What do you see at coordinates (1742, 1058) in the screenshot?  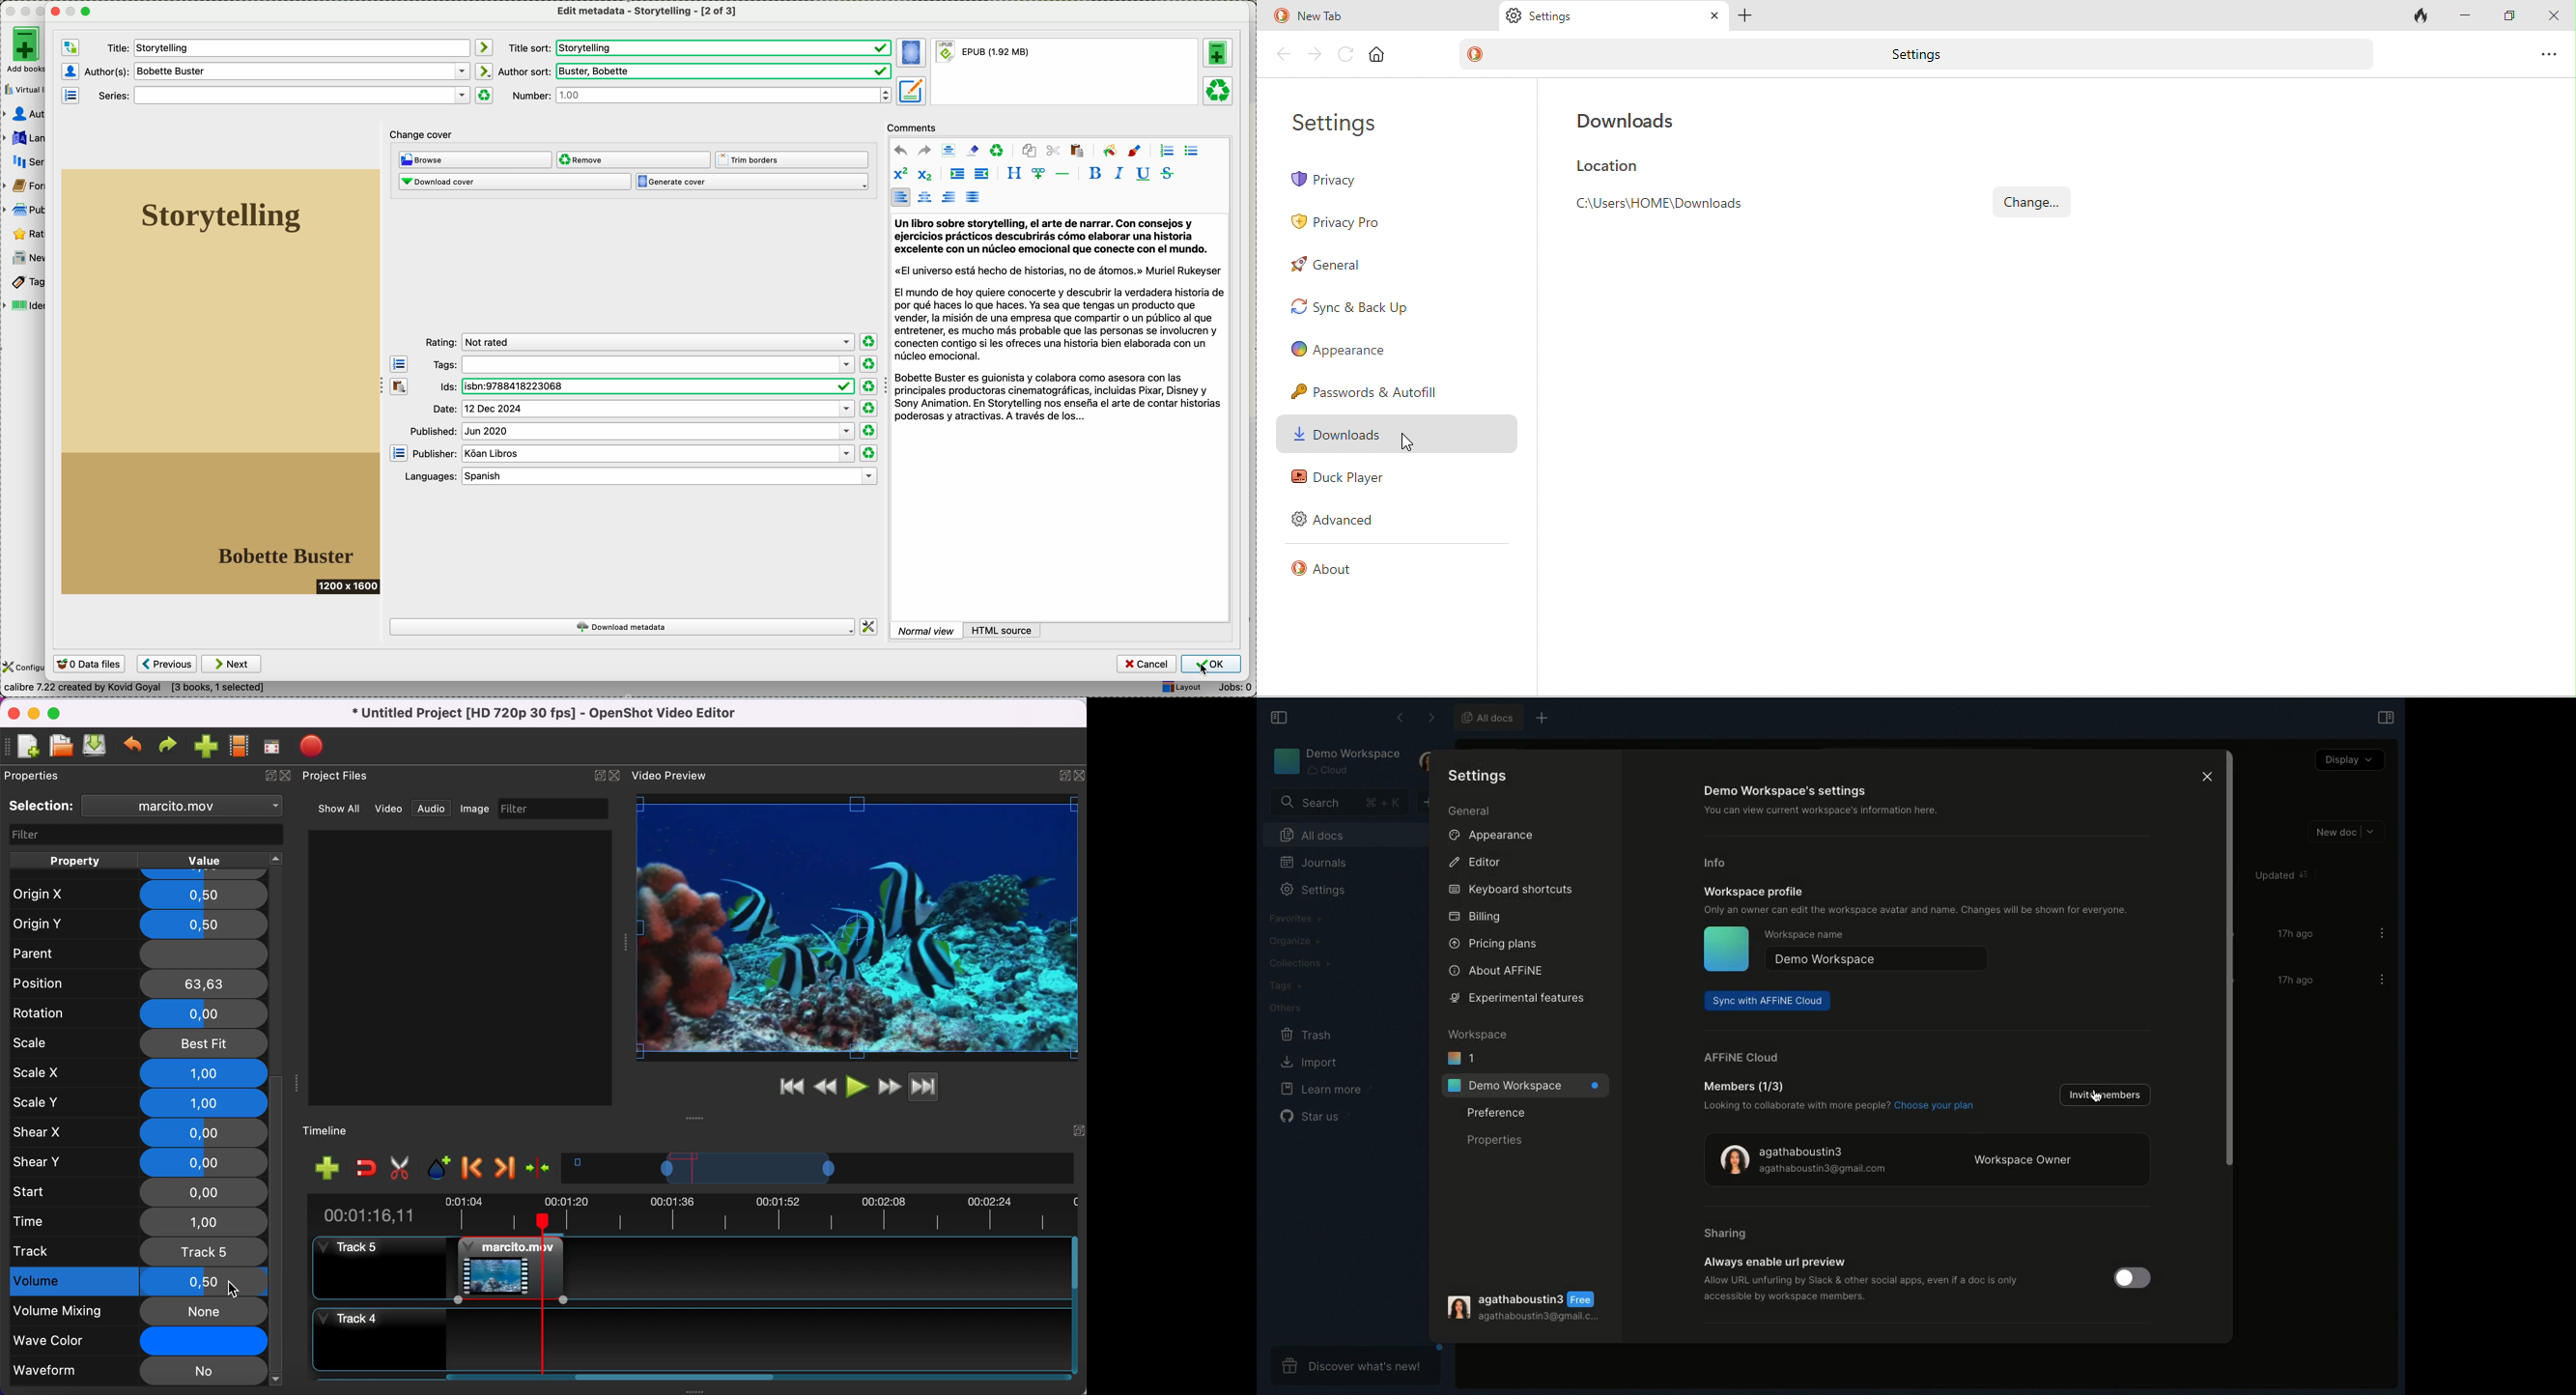 I see `AFFINE cloud` at bounding box center [1742, 1058].